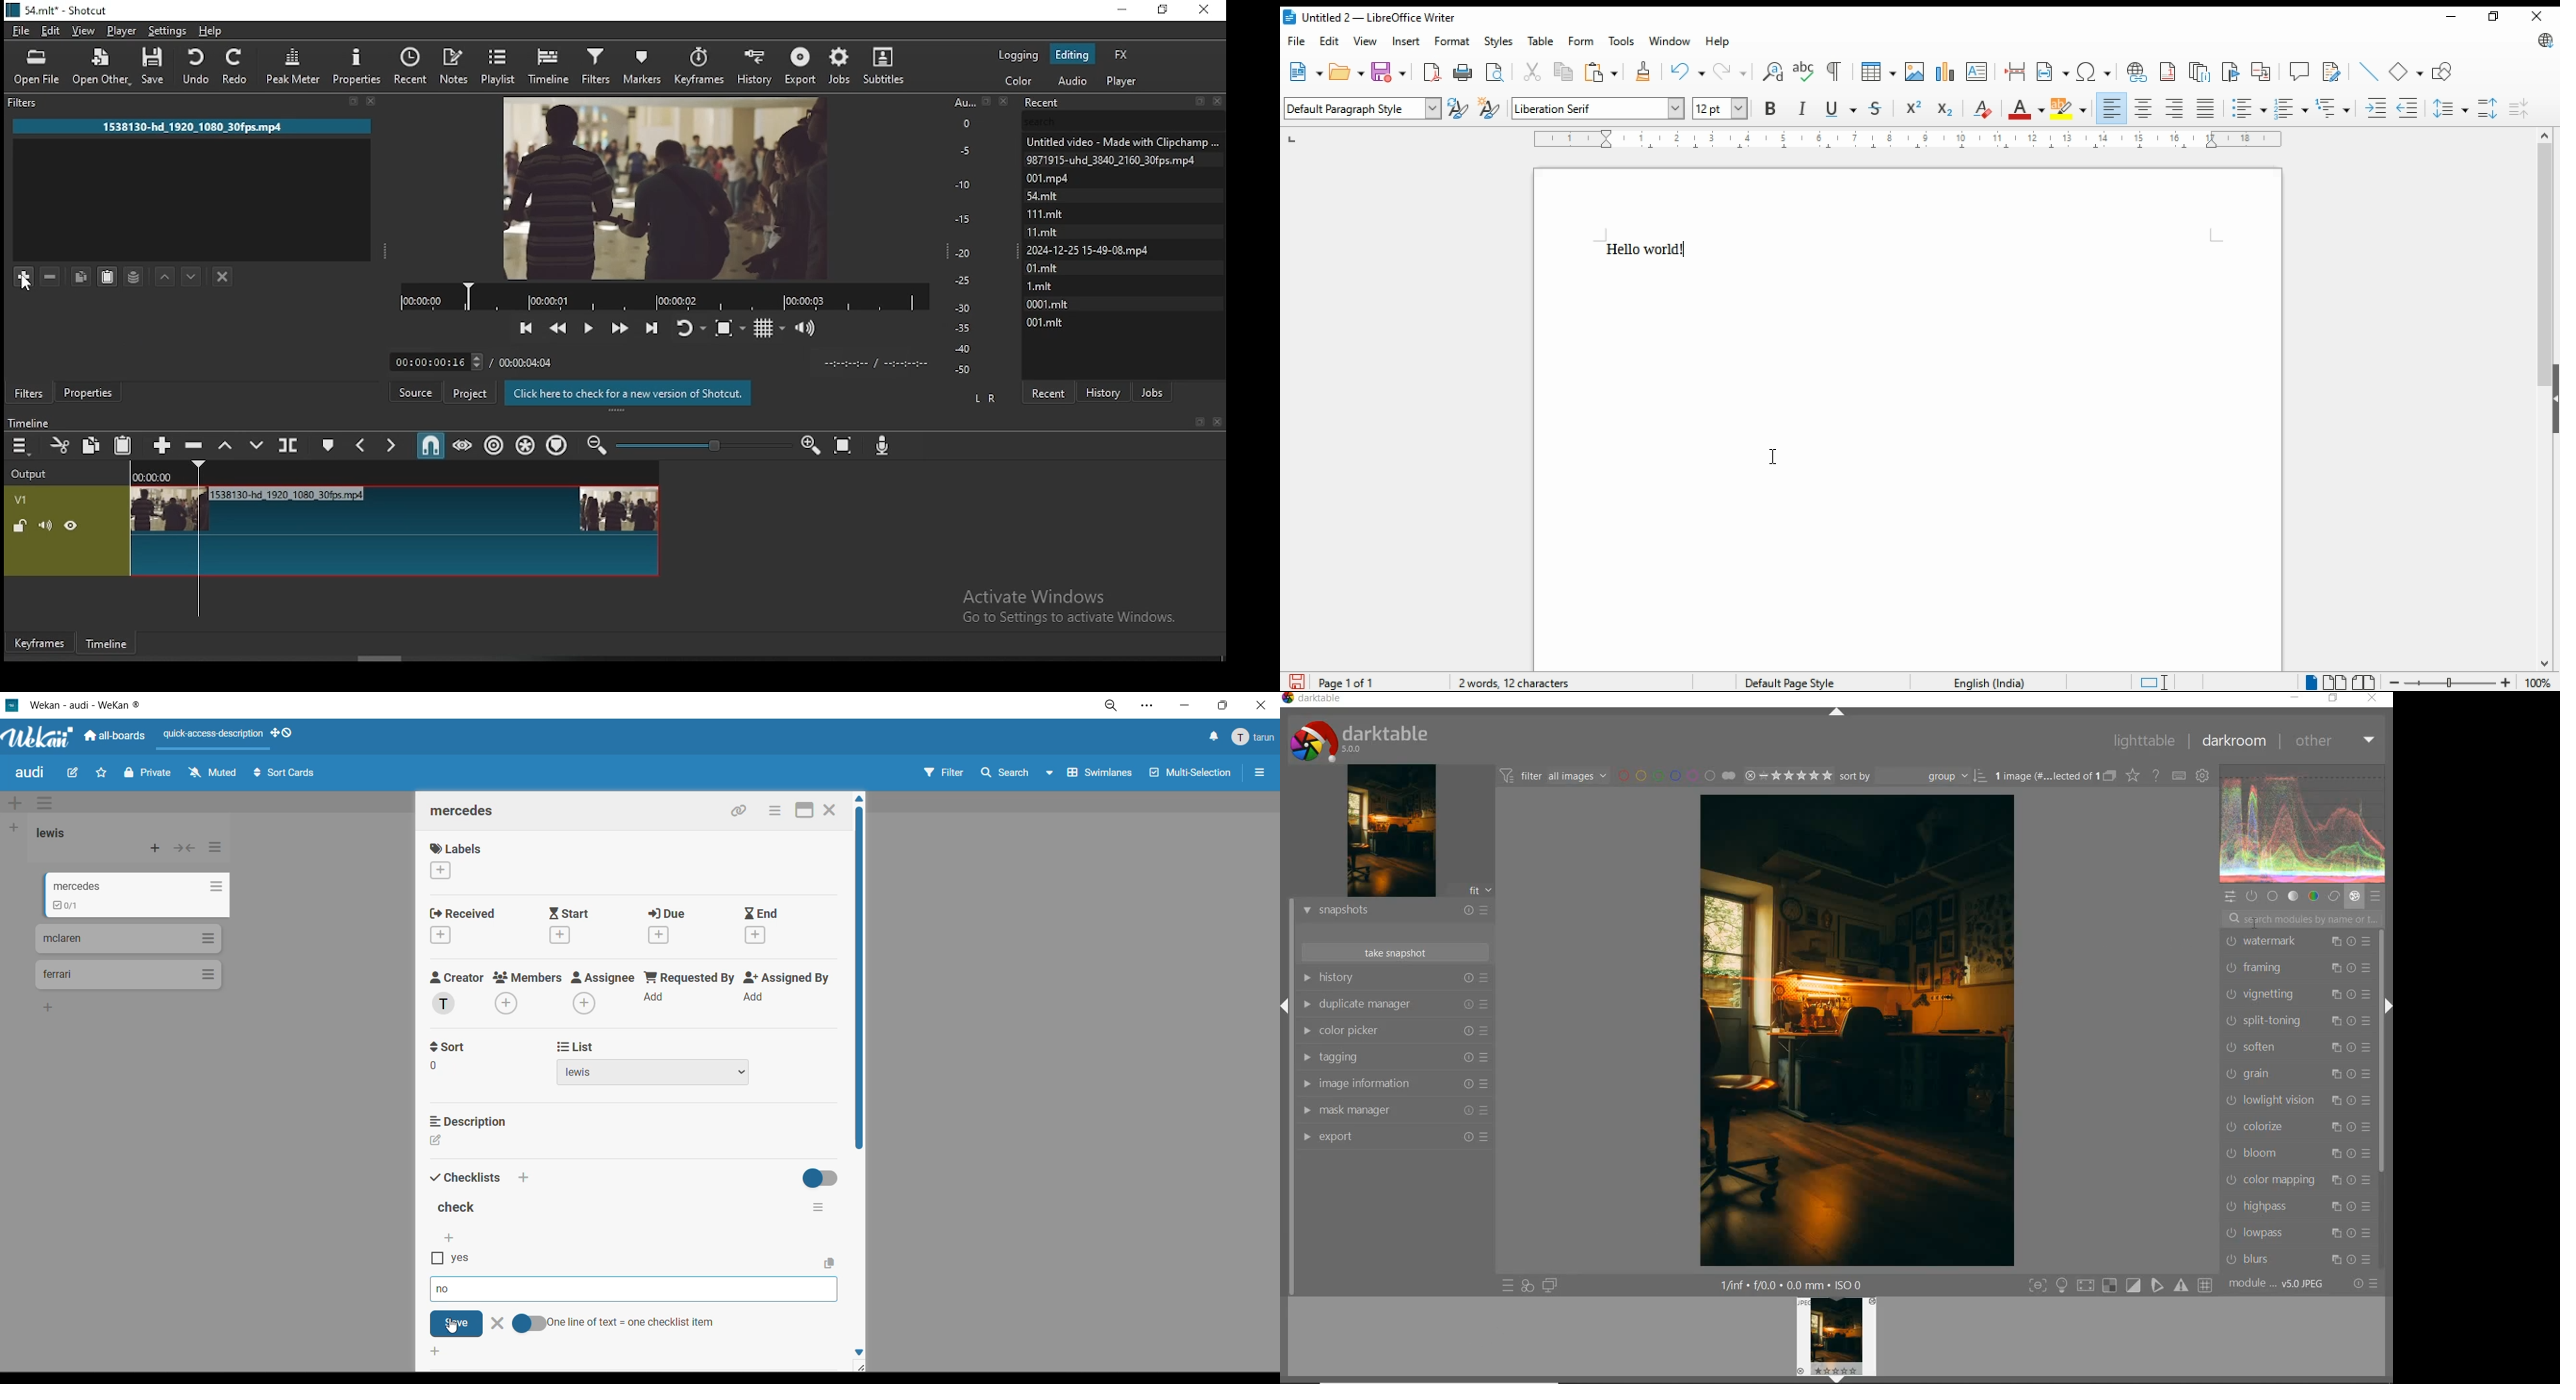 The width and height of the screenshot is (2576, 1400). Describe the element at coordinates (466, 1176) in the screenshot. I see `checklists` at that location.